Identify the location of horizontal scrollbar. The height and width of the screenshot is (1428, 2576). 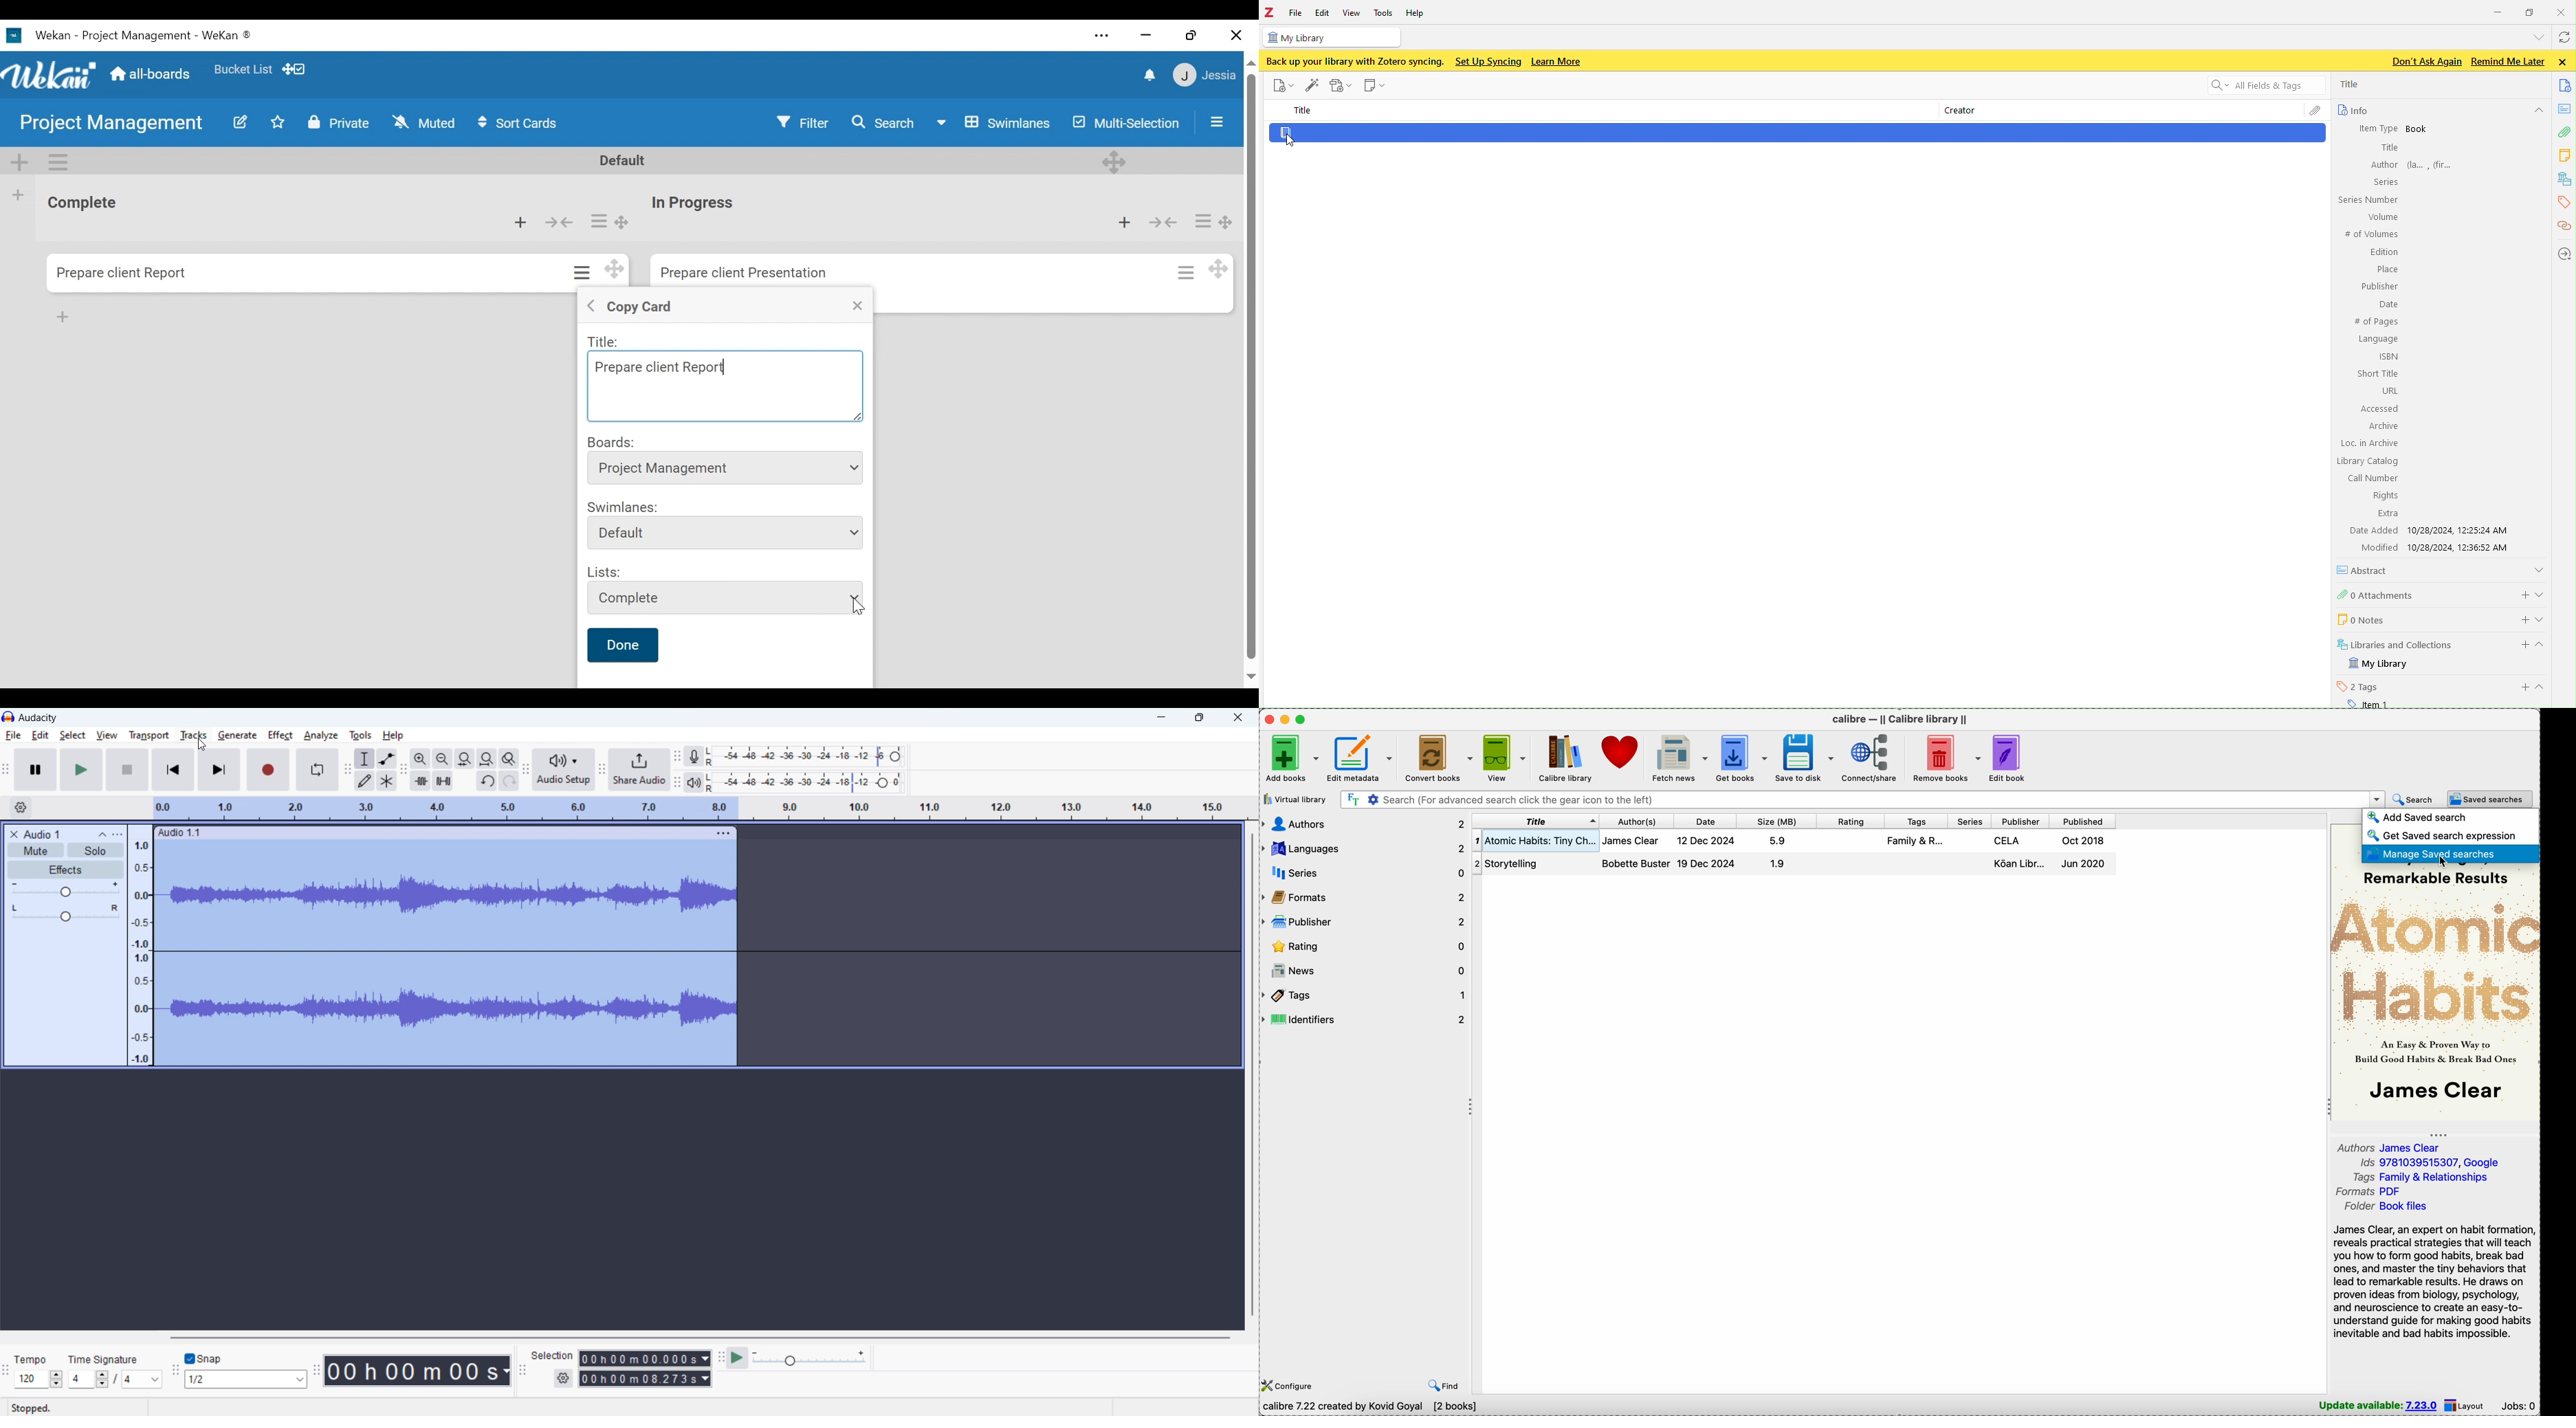
(699, 1337).